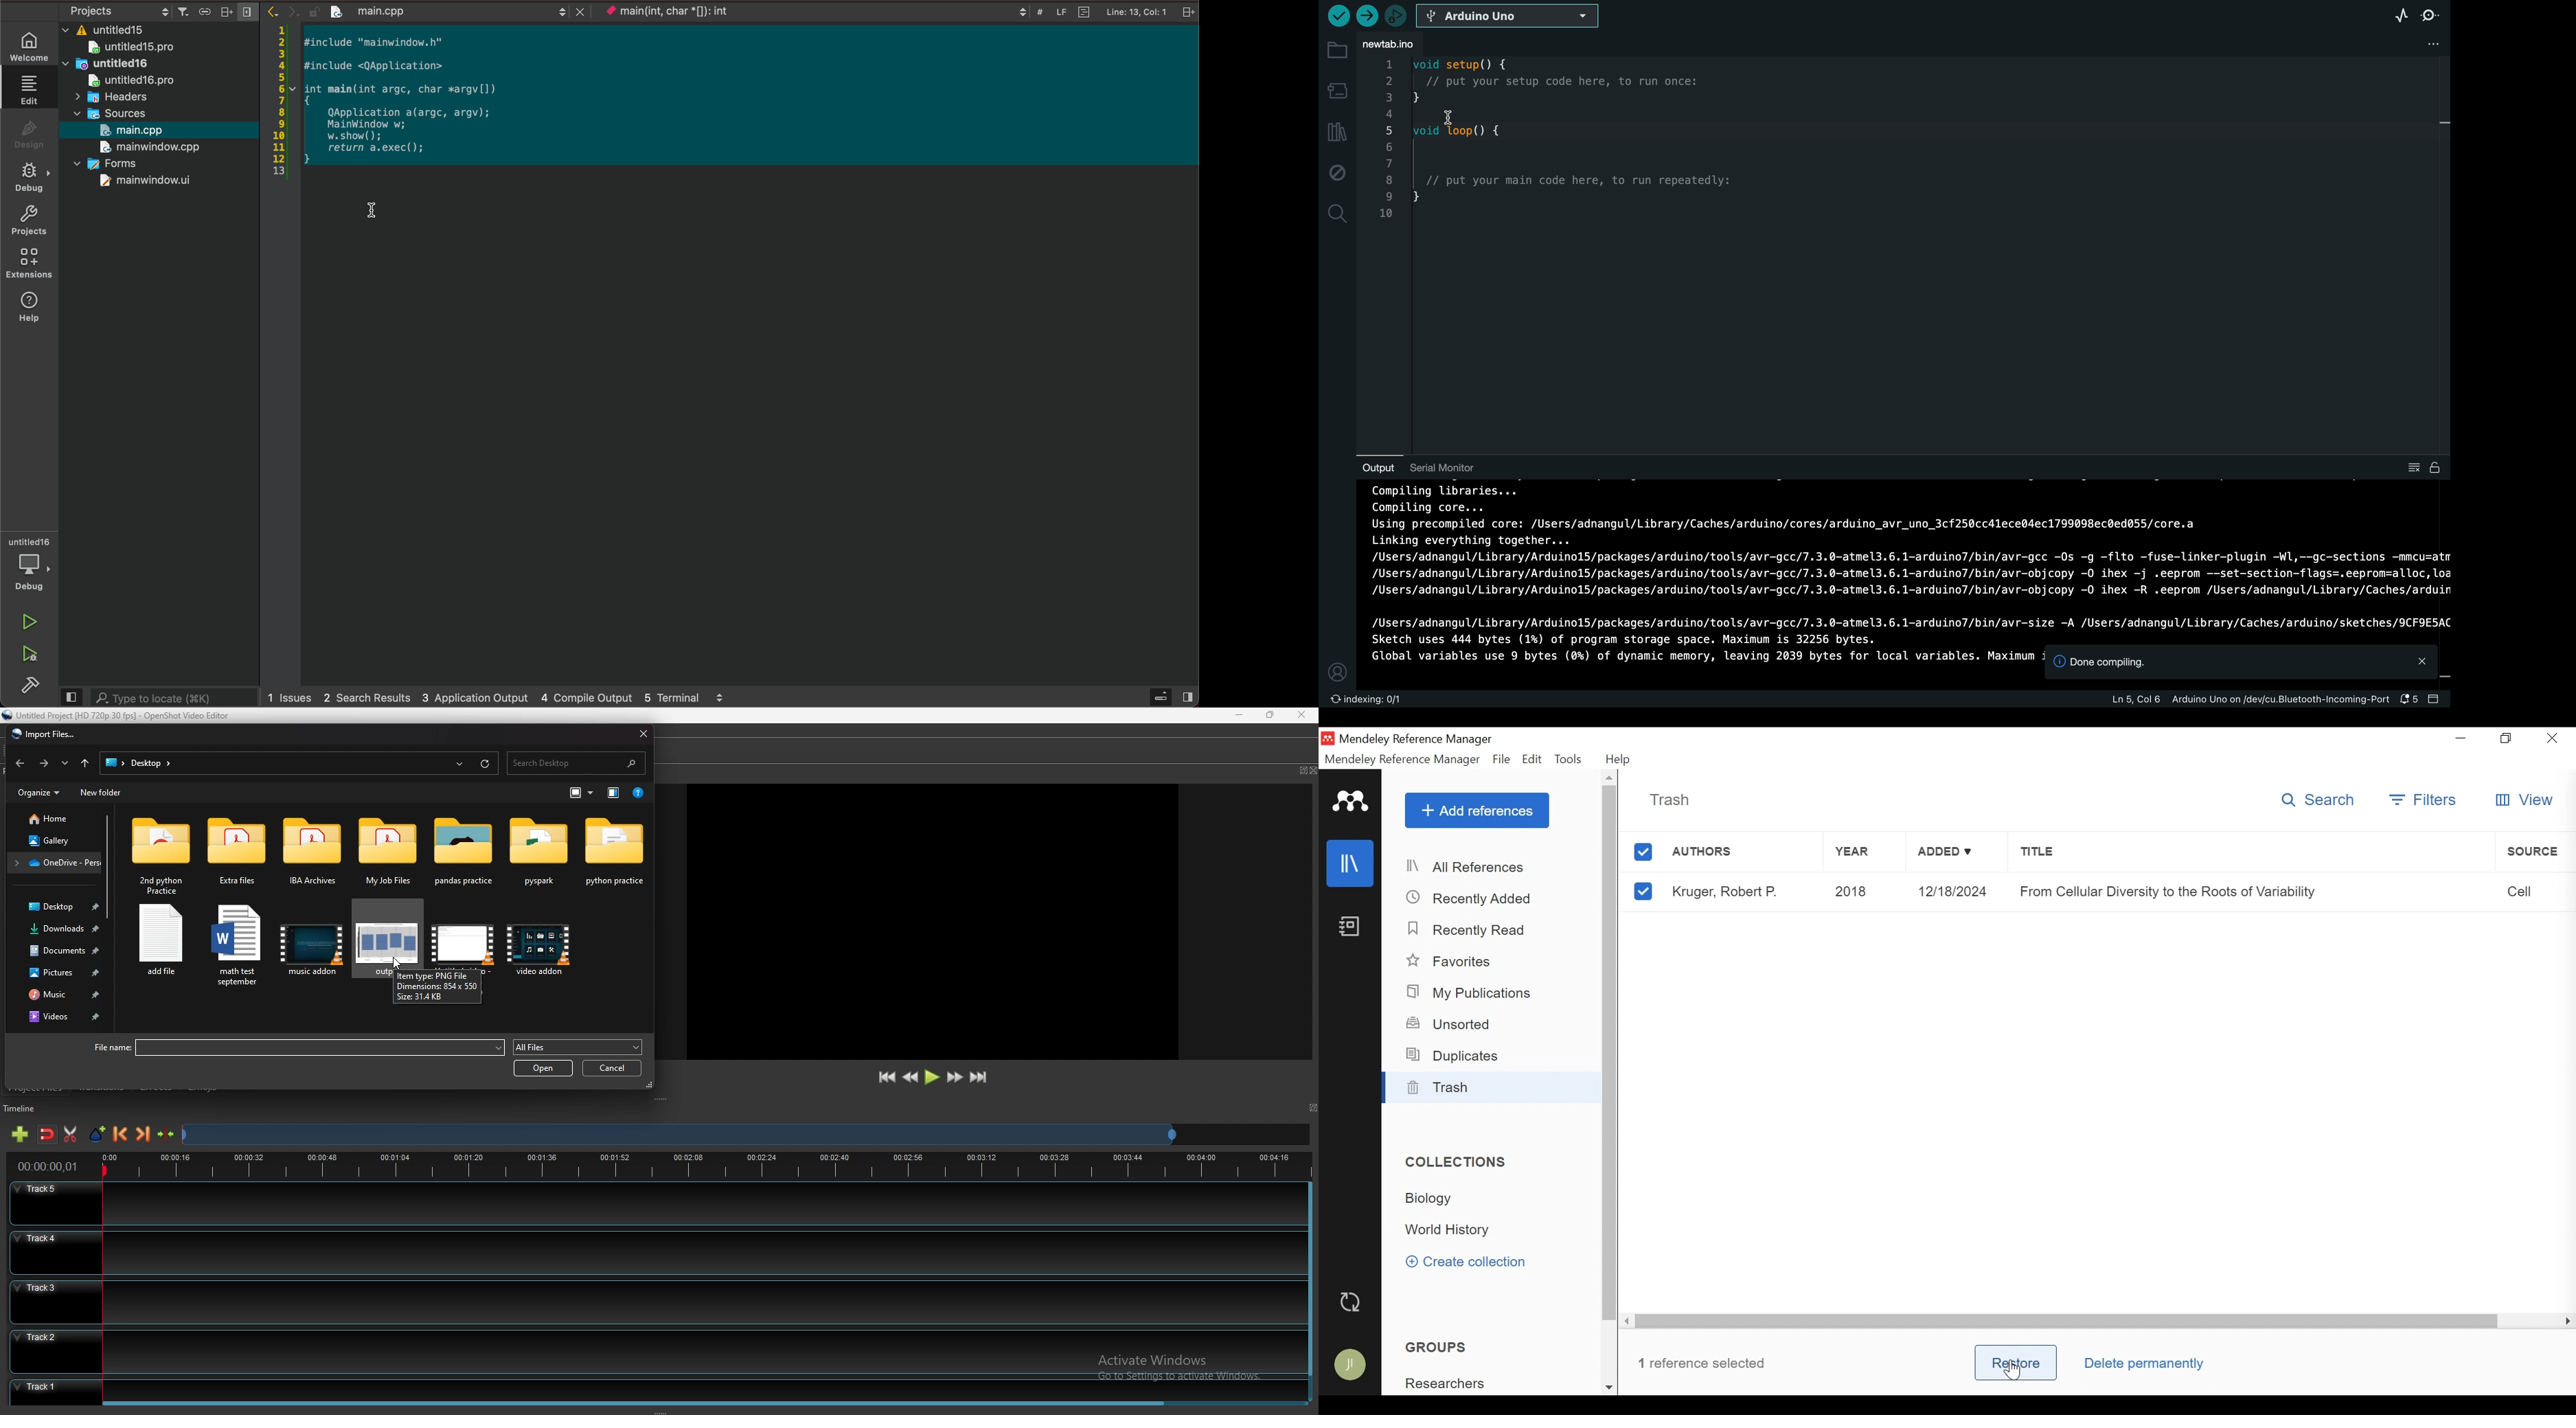 This screenshot has height=1428, width=2576. What do you see at coordinates (2148, 1365) in the screenshot?
I see `Delete Permanently` at bounding box center [2148, 1365].